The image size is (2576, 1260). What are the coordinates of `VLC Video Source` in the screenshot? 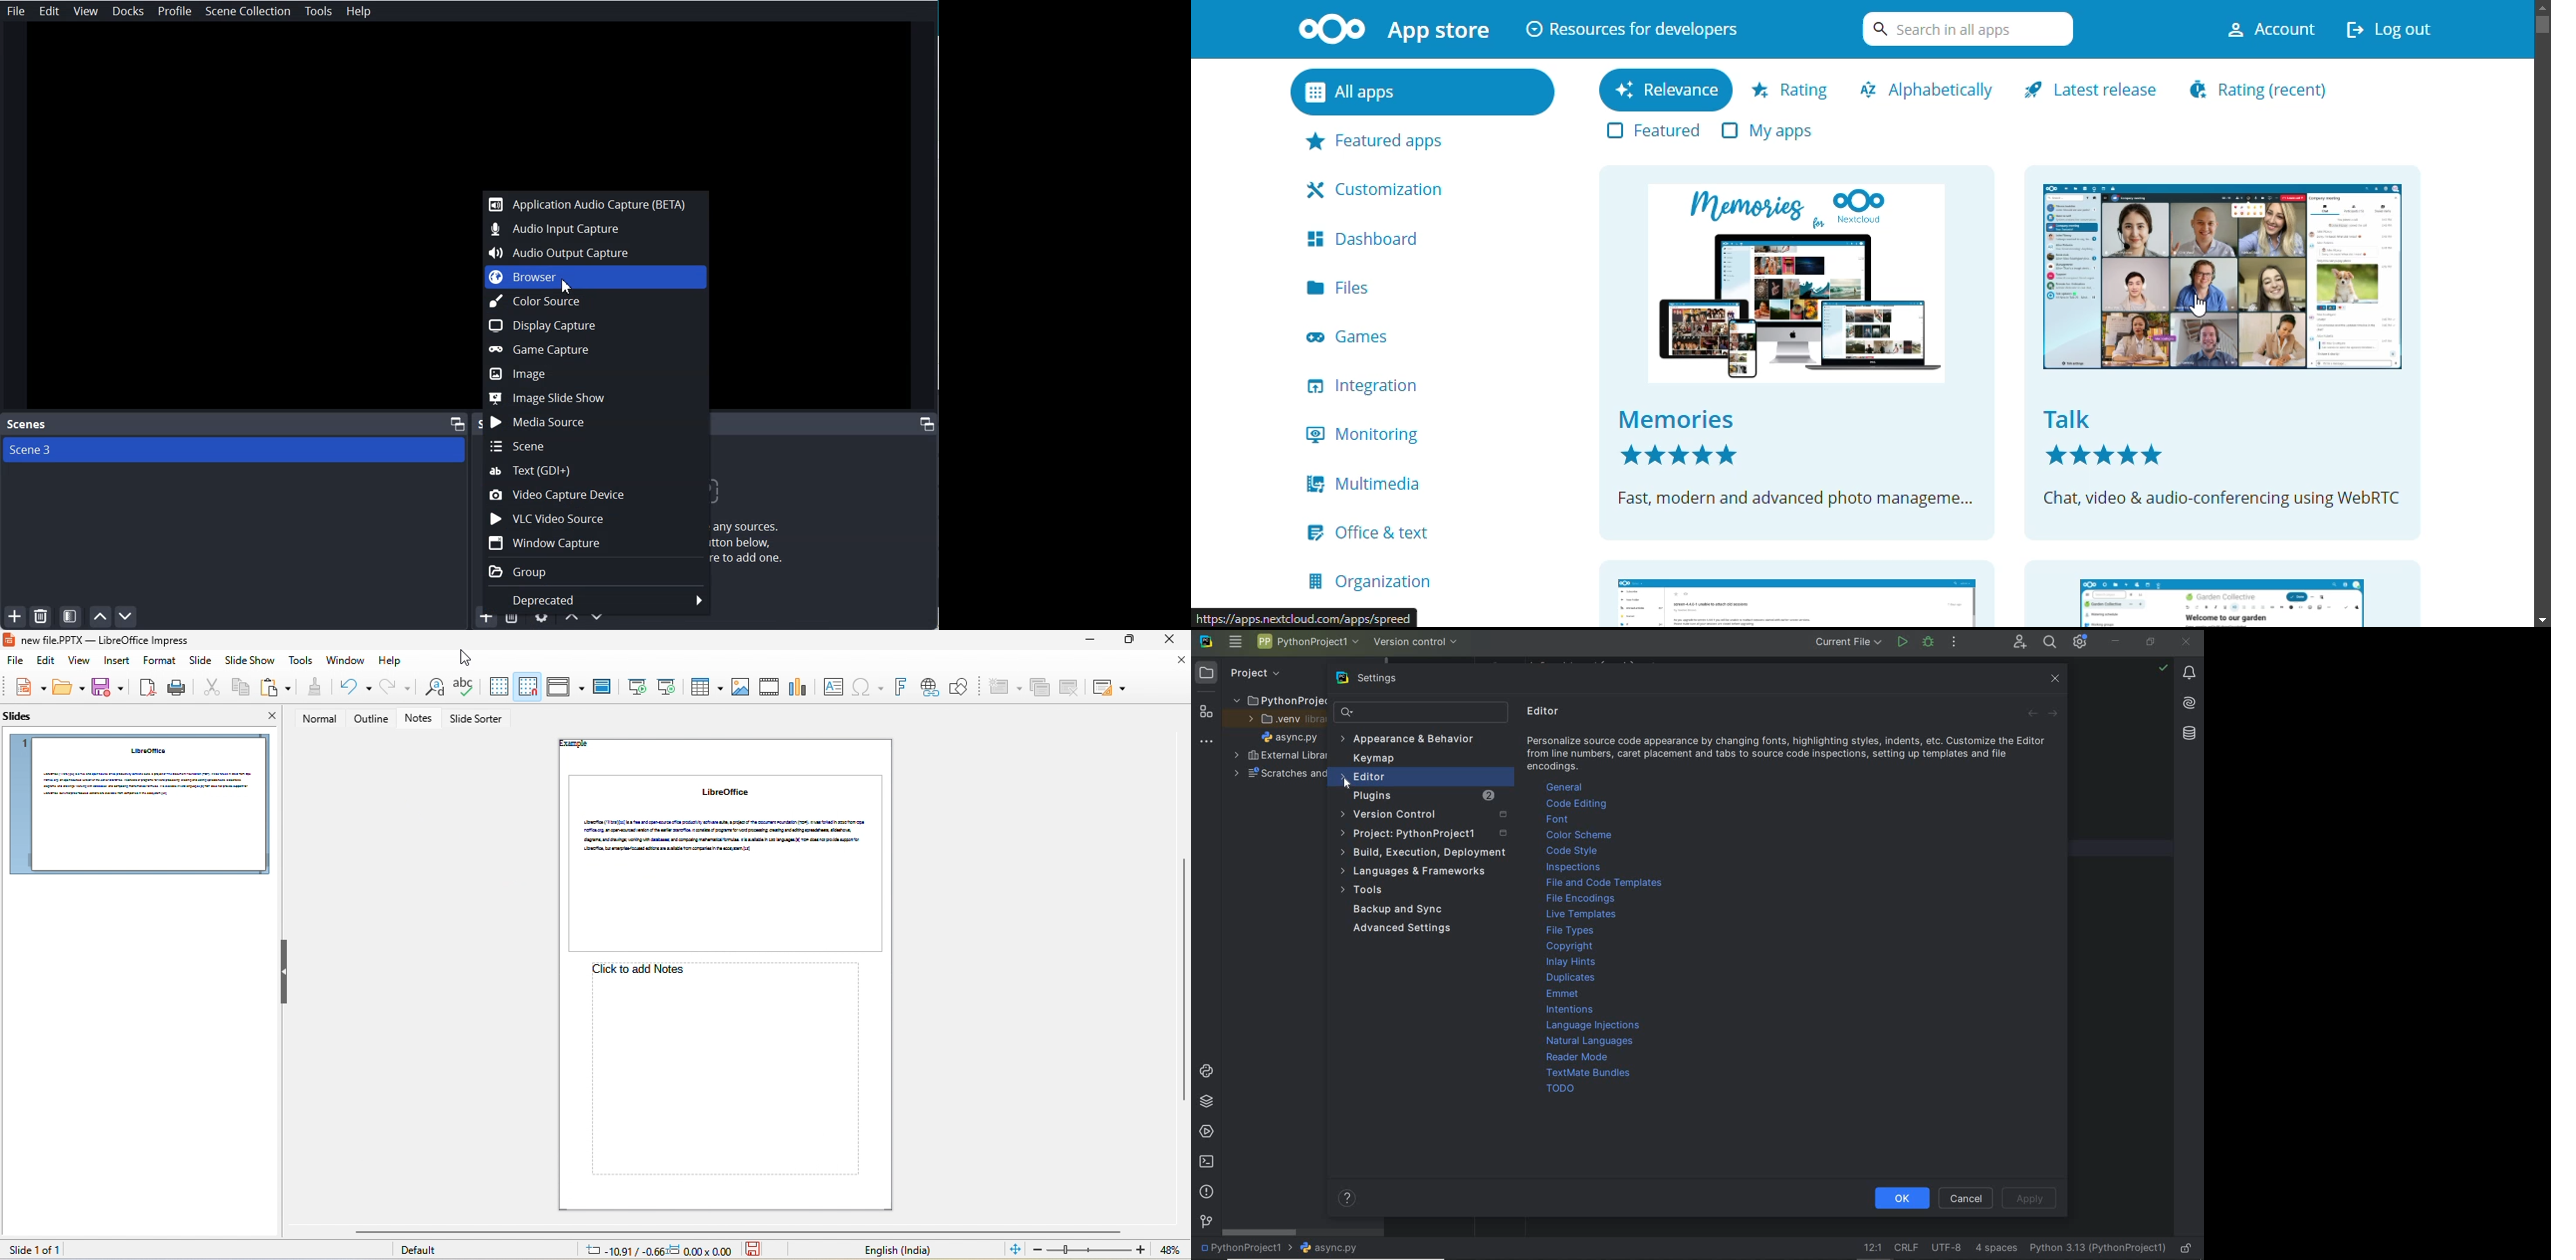 It's located at (597, 519).